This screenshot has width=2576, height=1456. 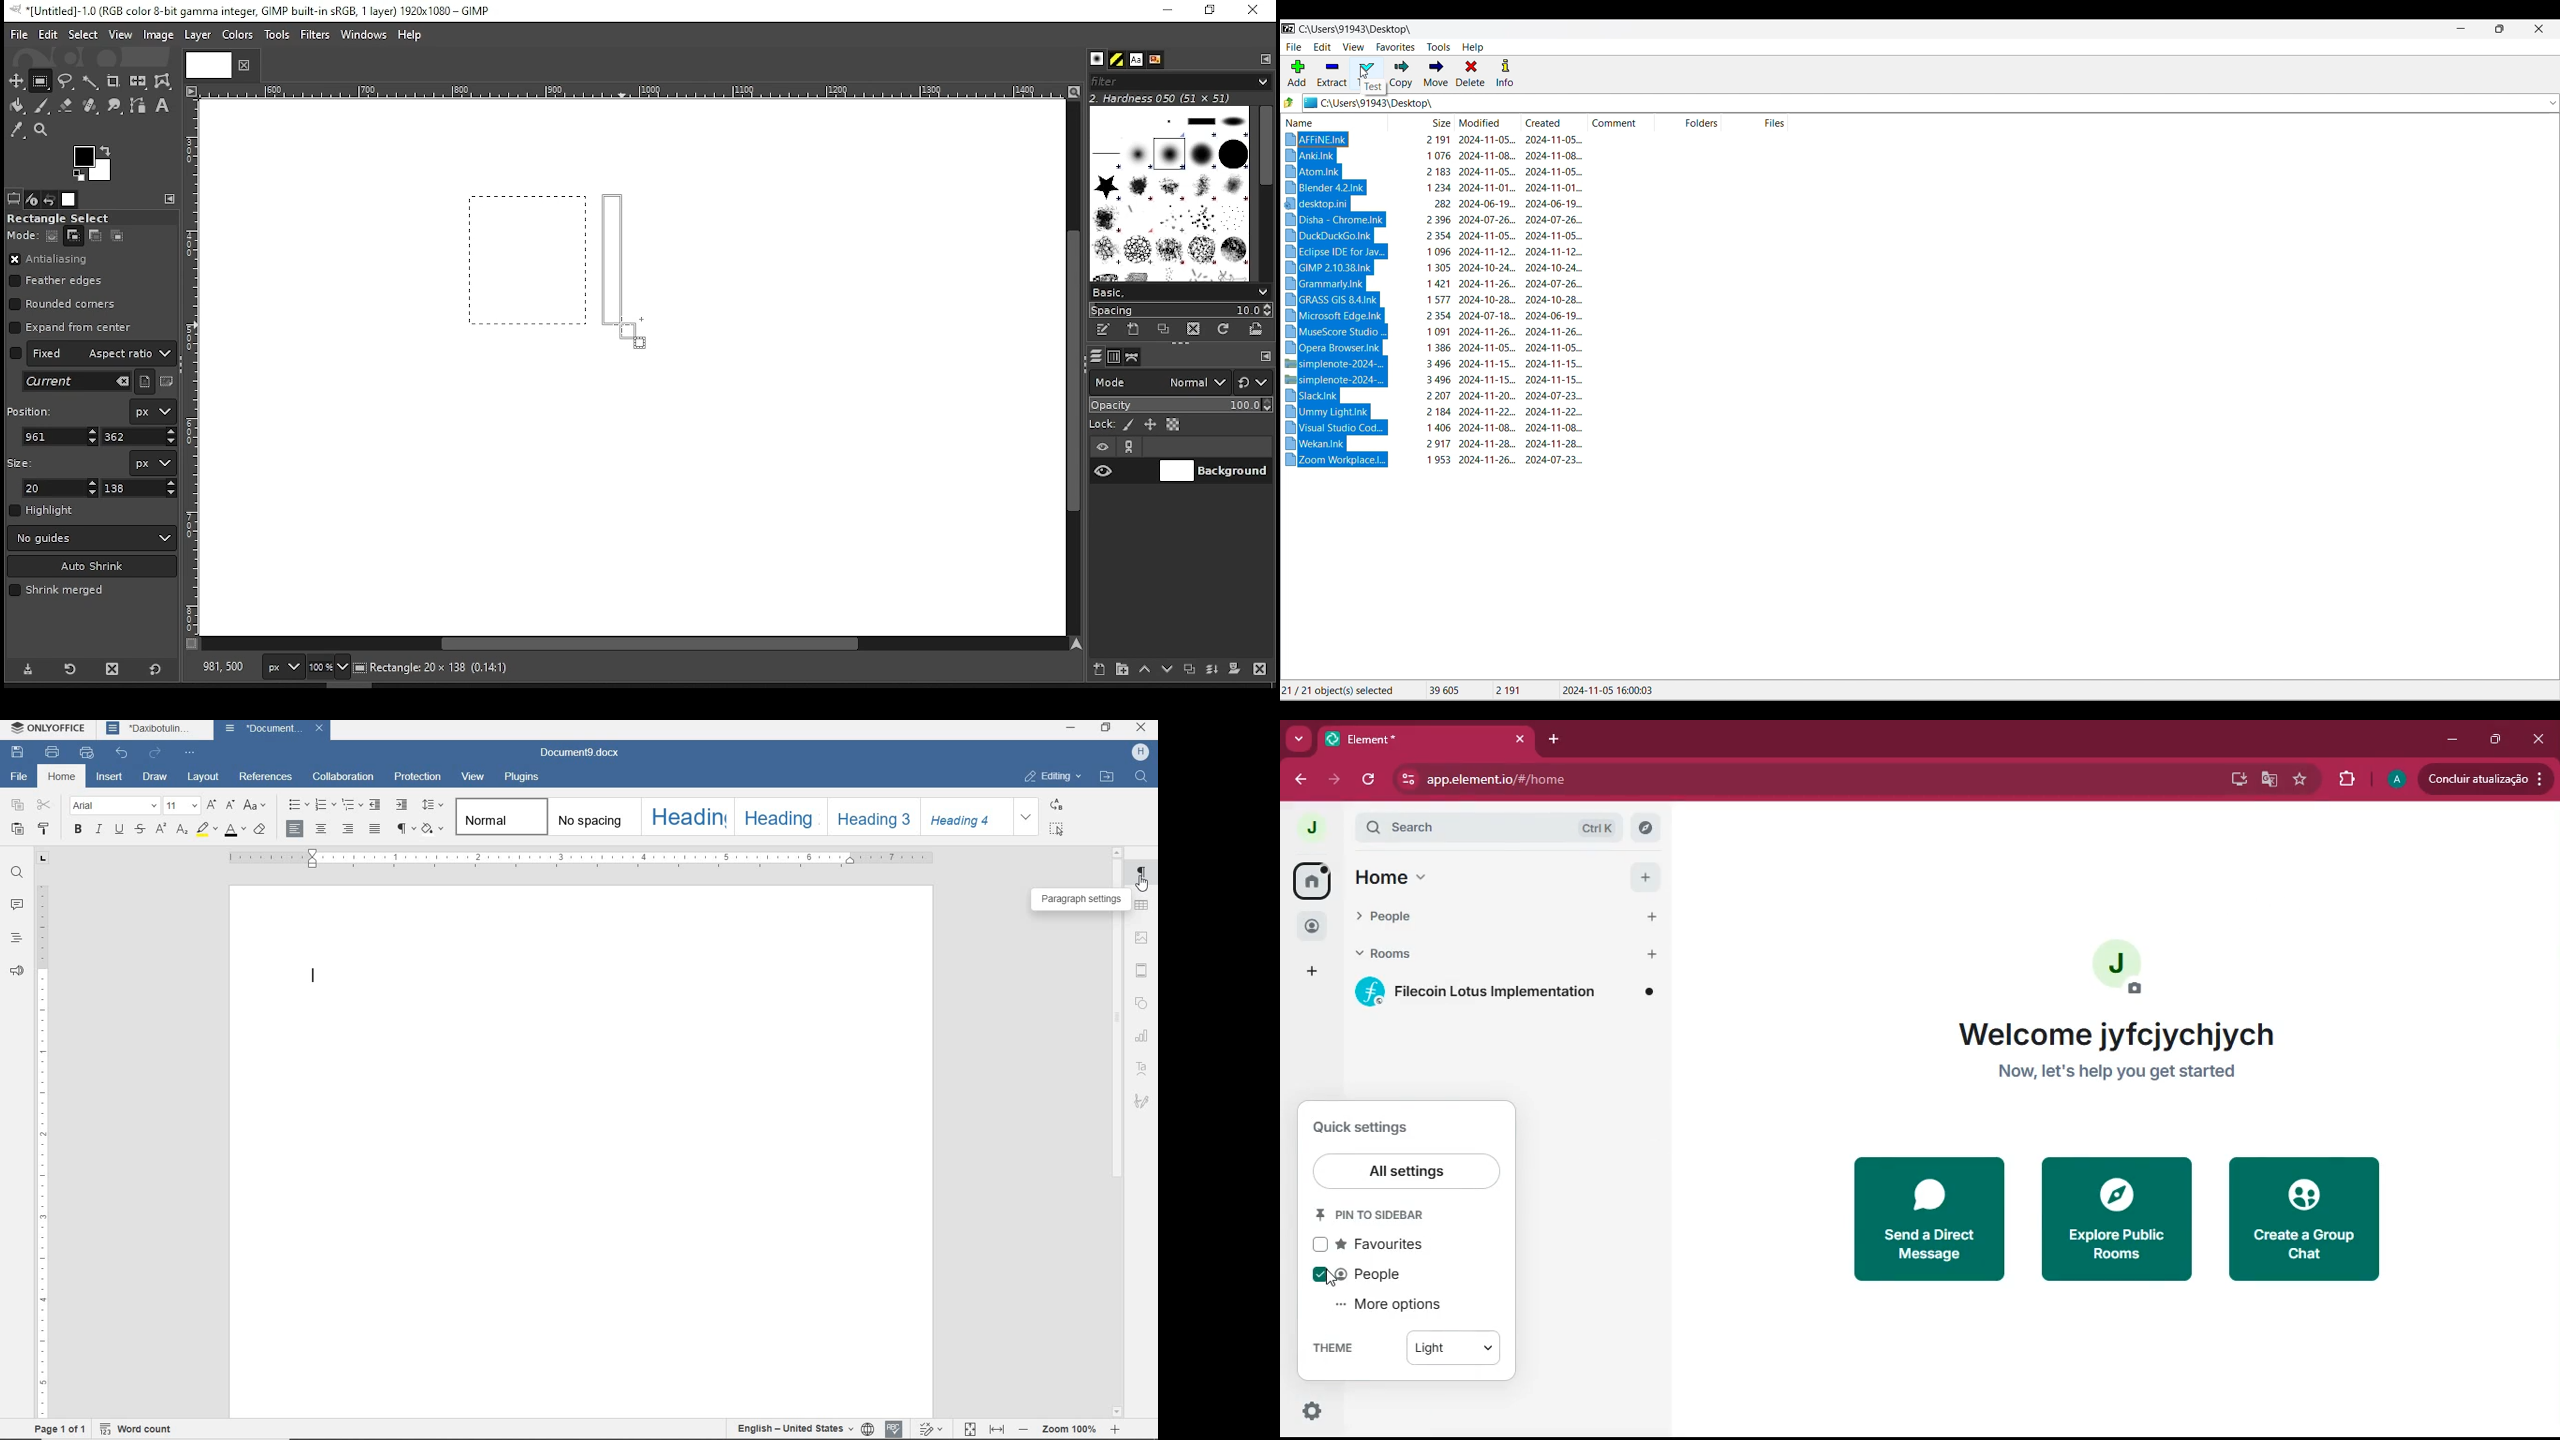 What do you see at coordinates (1367, 61) in the screenshot?
I see `Highlighted due to placement of cursor` at bounding box center [1367, 61].